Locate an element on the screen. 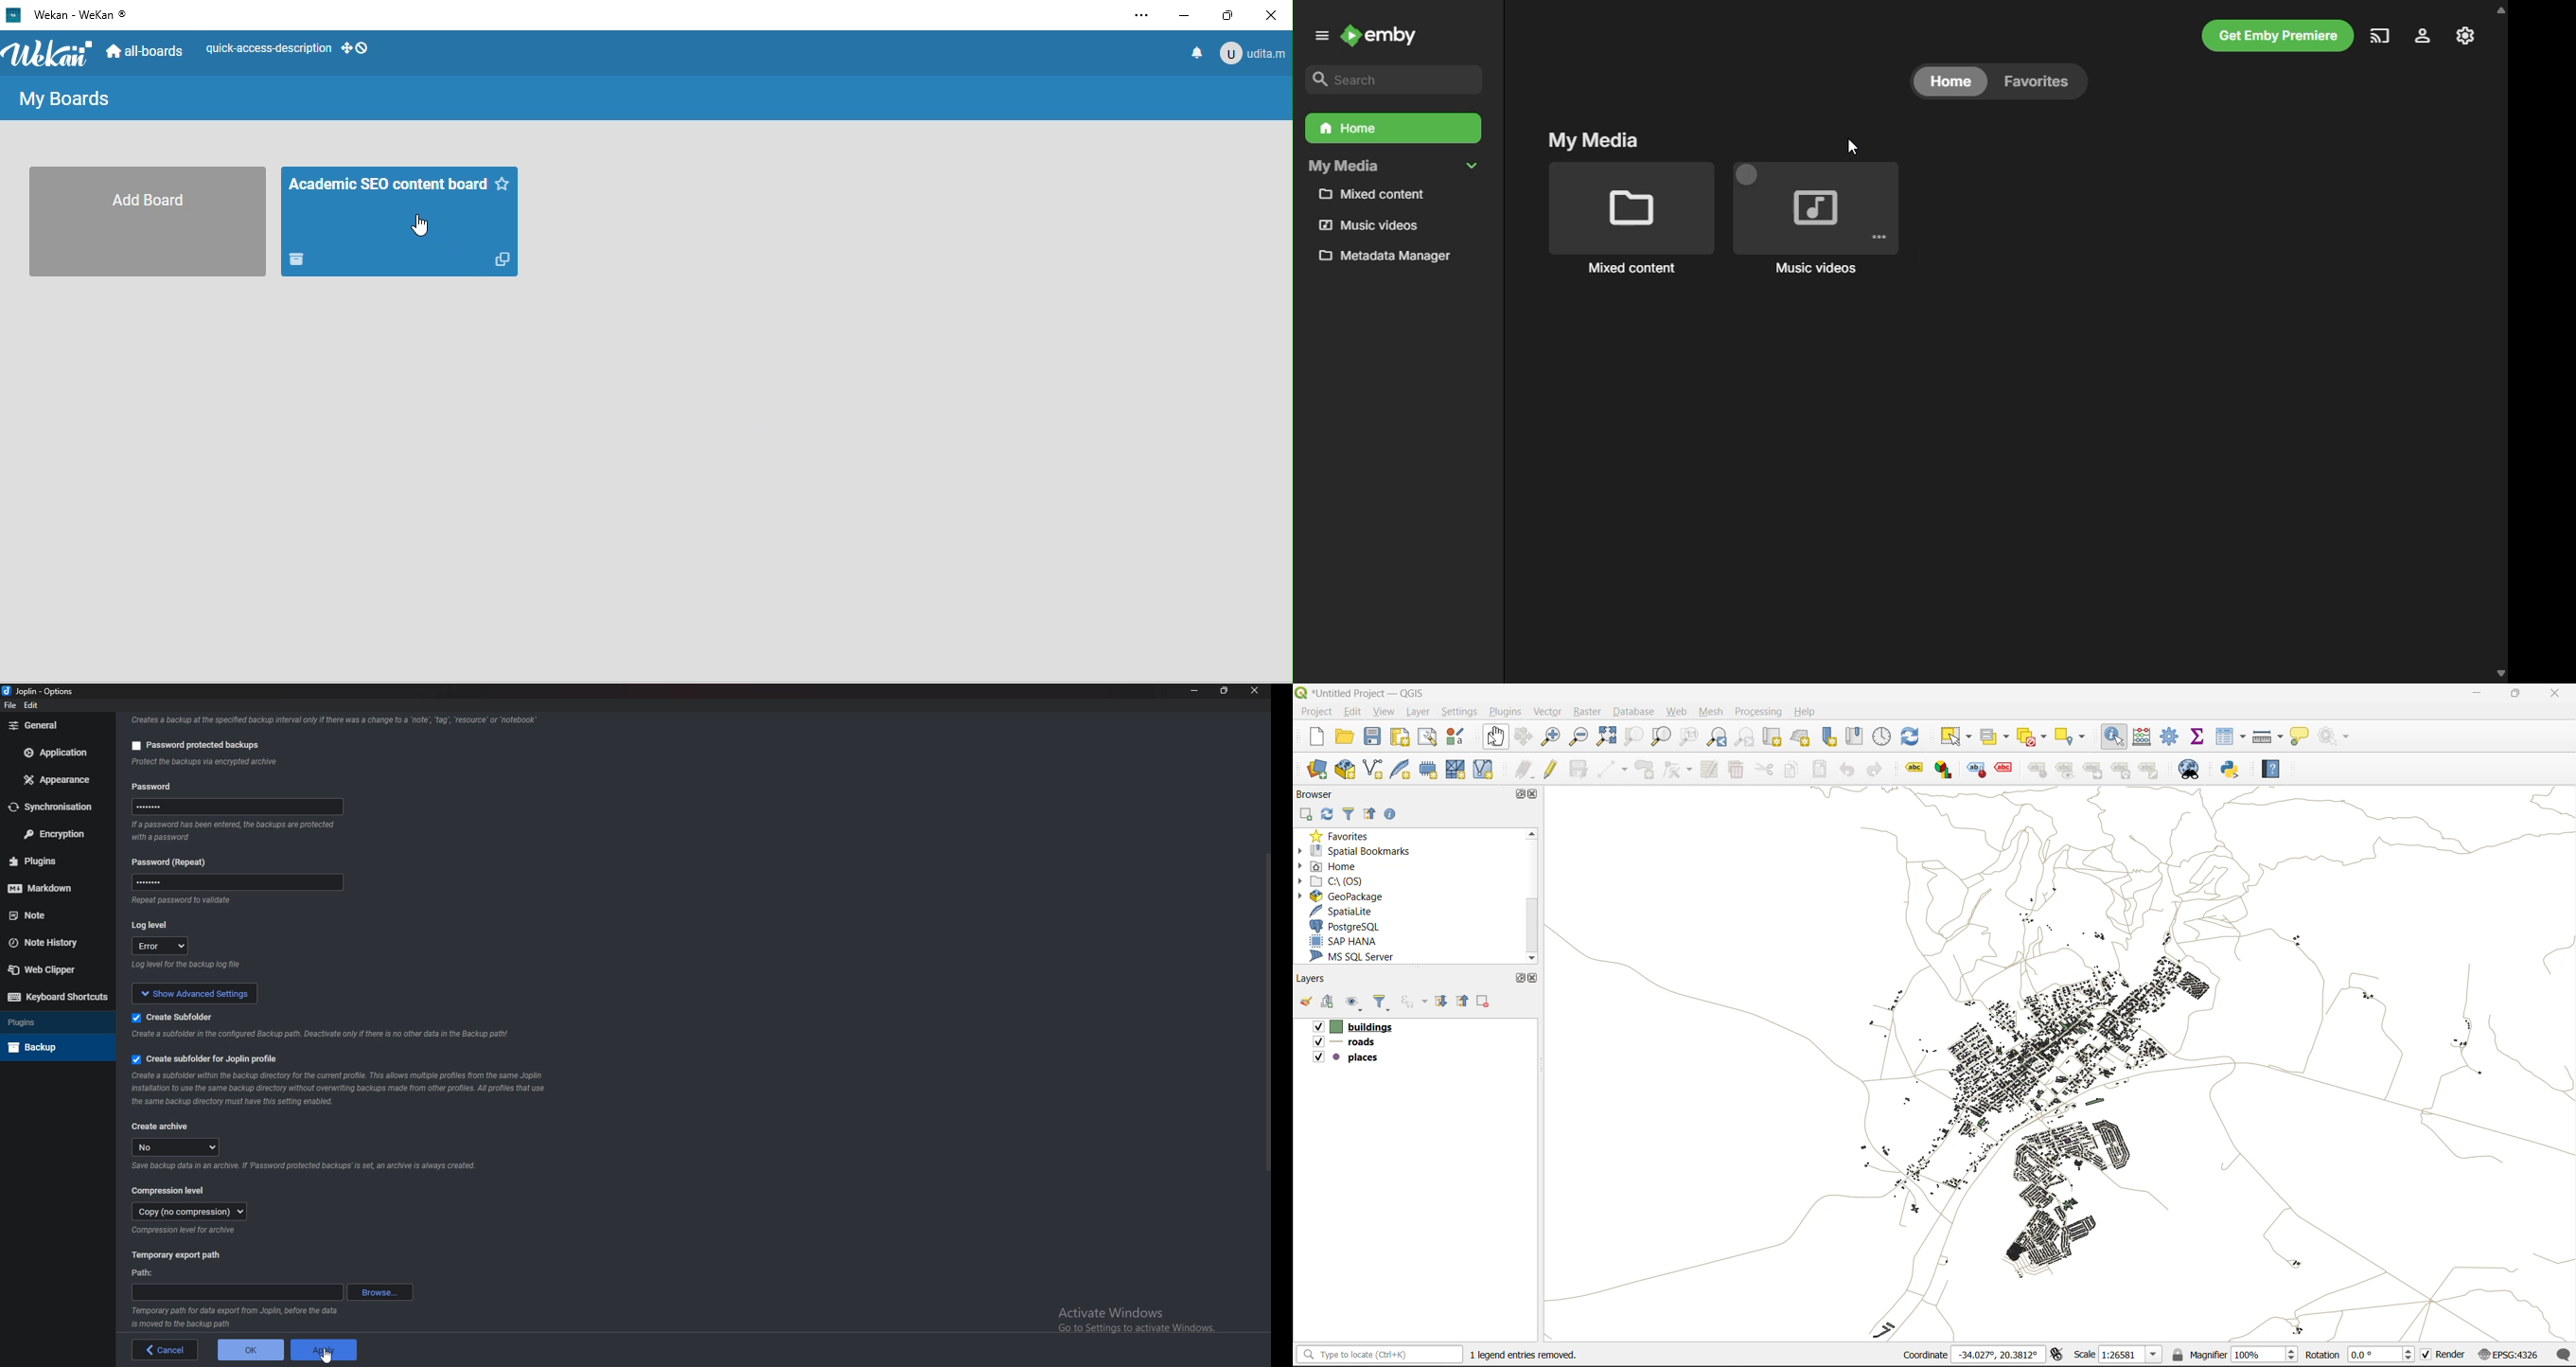 This screenshot has width=2576, height=1372. path is located at coordinates (236, 1293).